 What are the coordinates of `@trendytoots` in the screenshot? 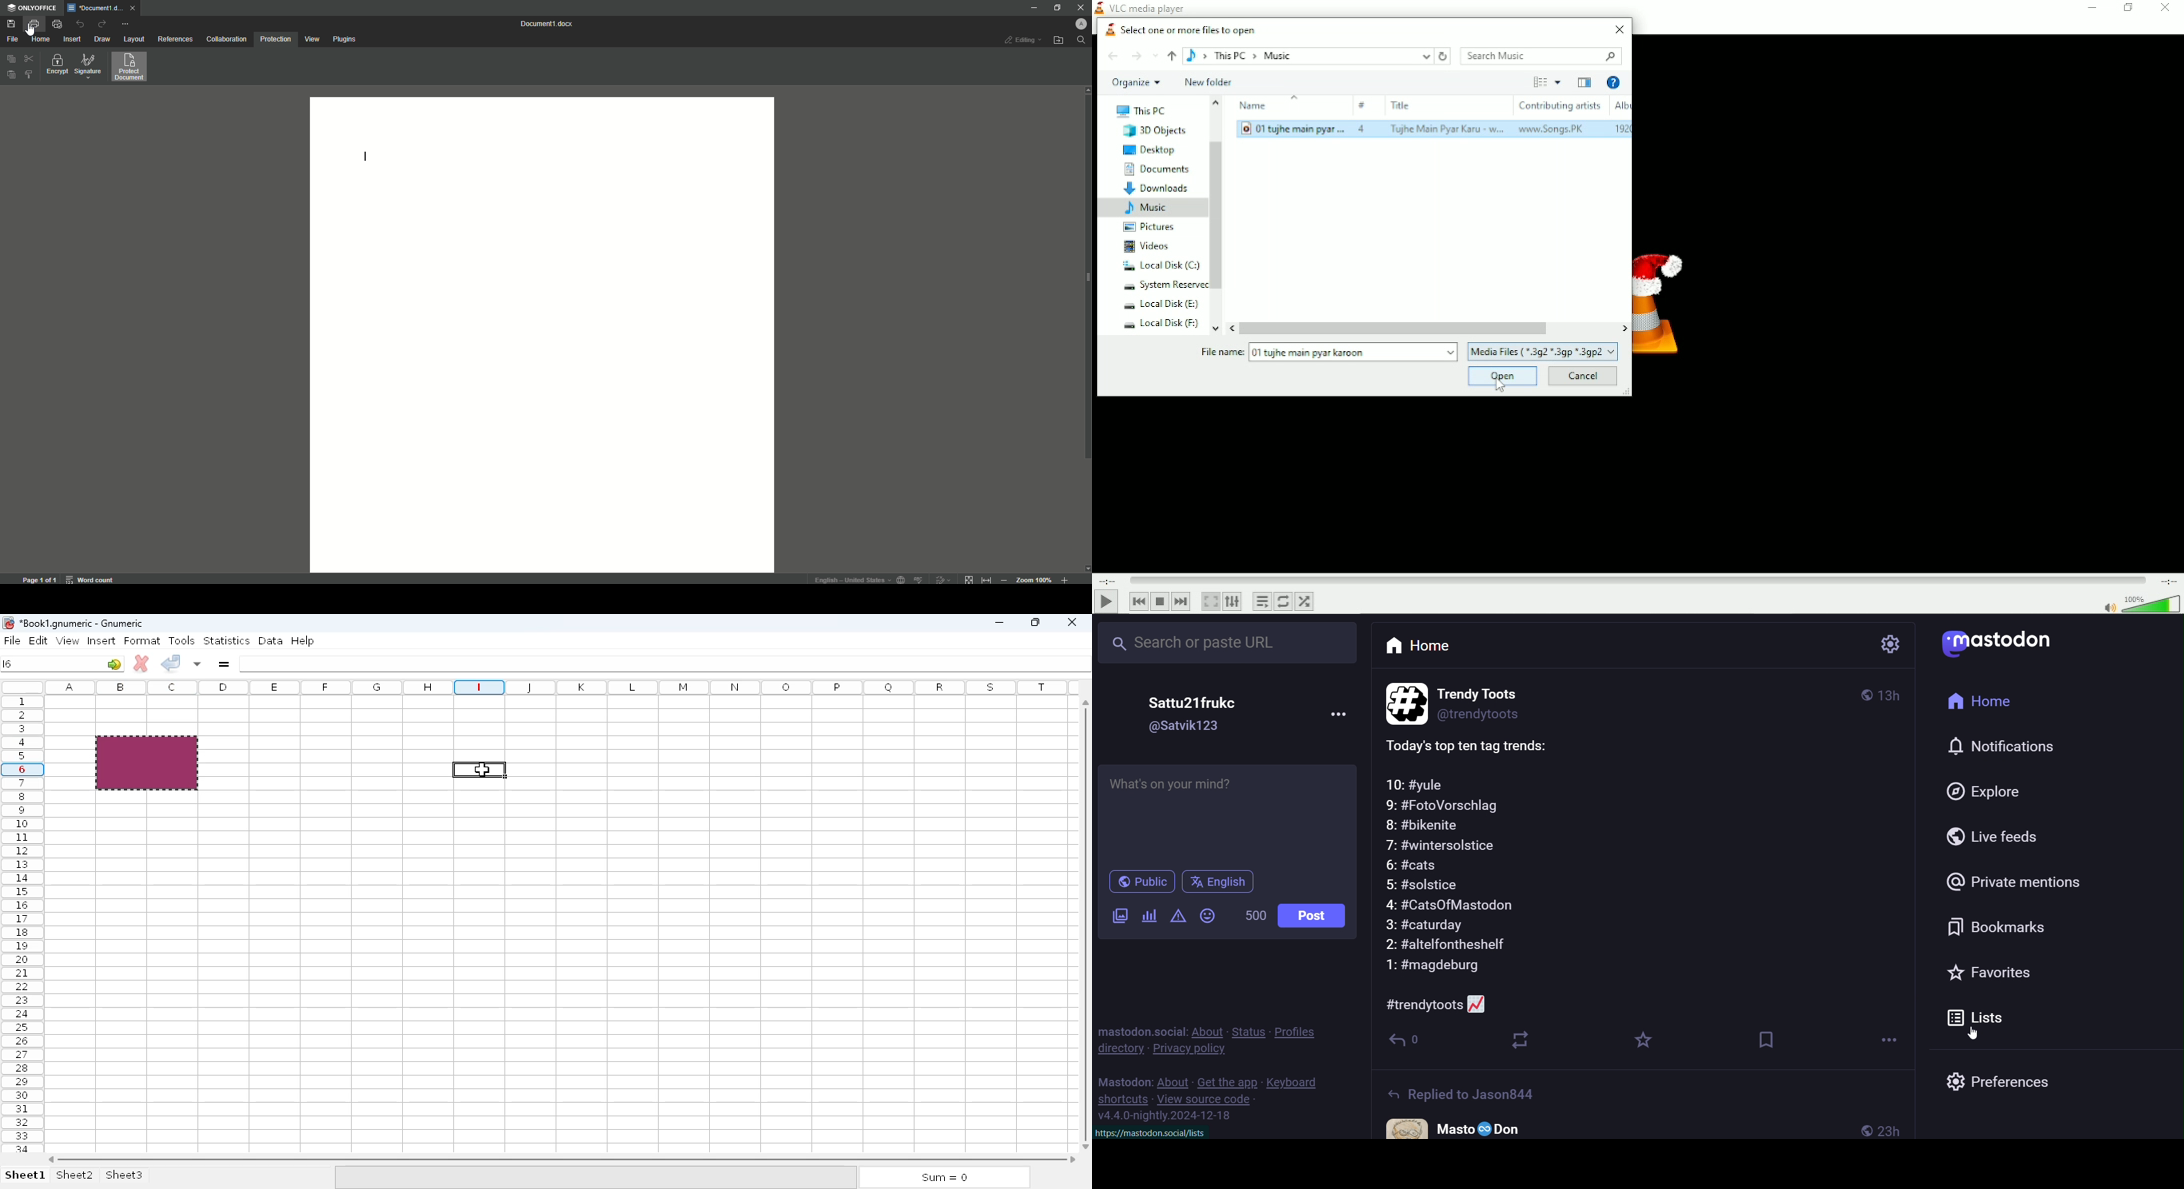 It's located at (1482, 713).